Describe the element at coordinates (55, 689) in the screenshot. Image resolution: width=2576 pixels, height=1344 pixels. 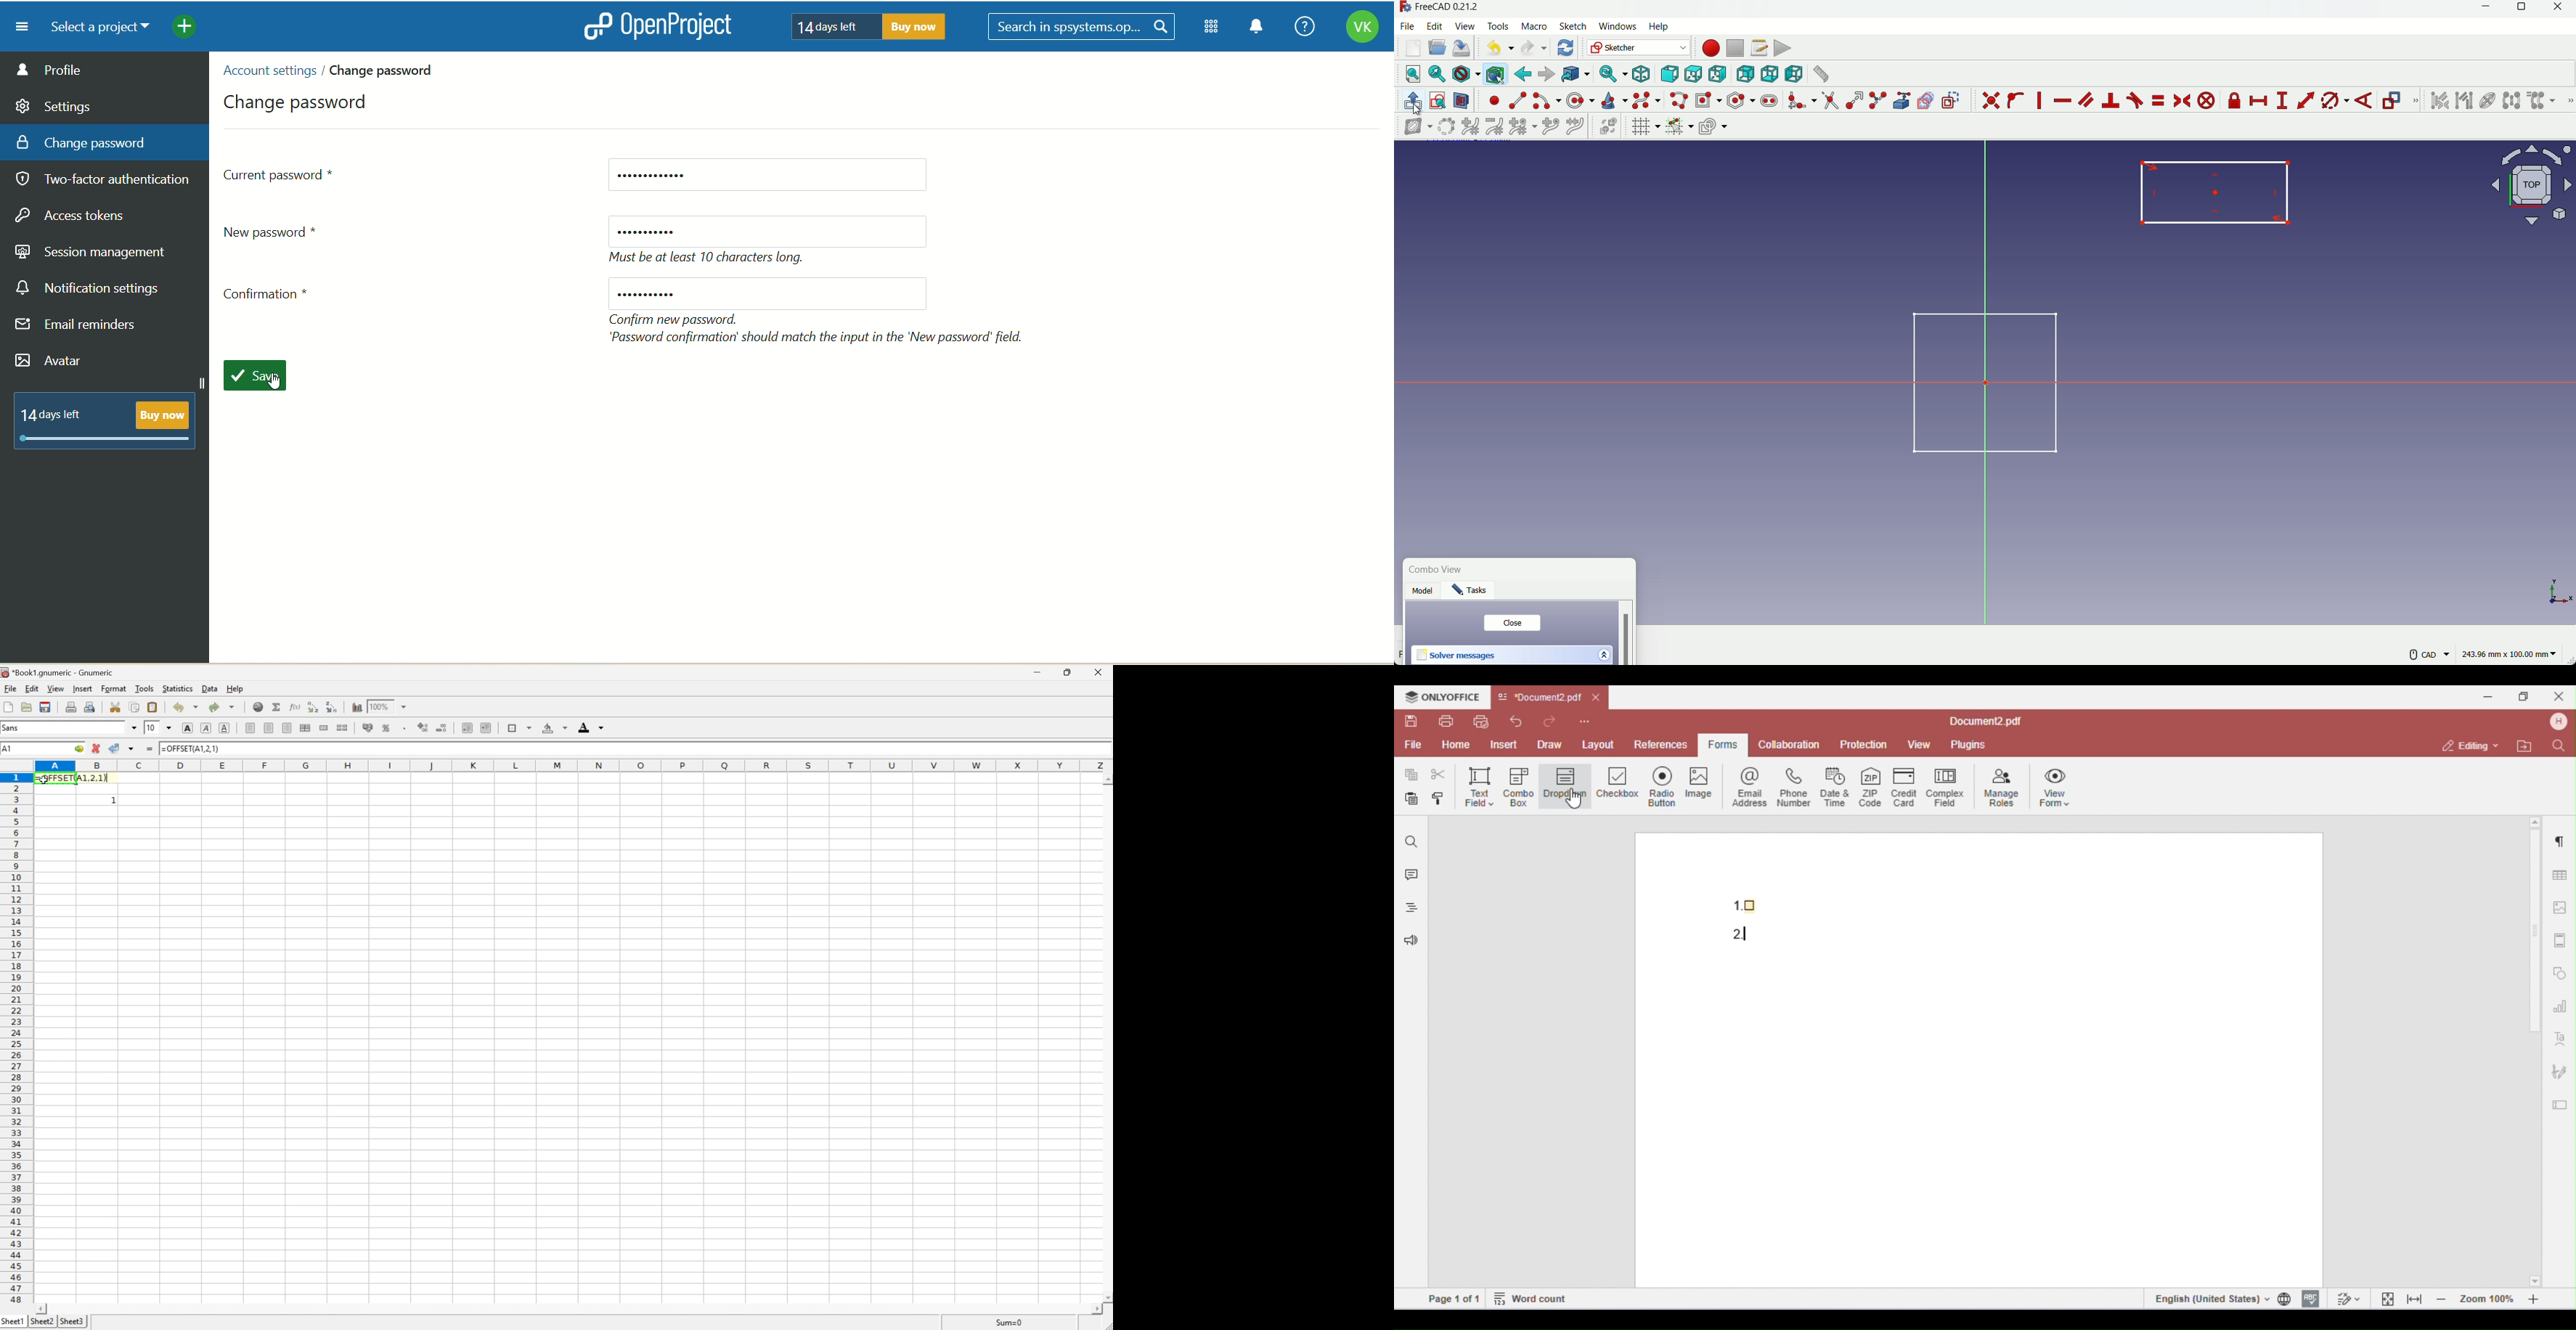
I see `view` at that location.